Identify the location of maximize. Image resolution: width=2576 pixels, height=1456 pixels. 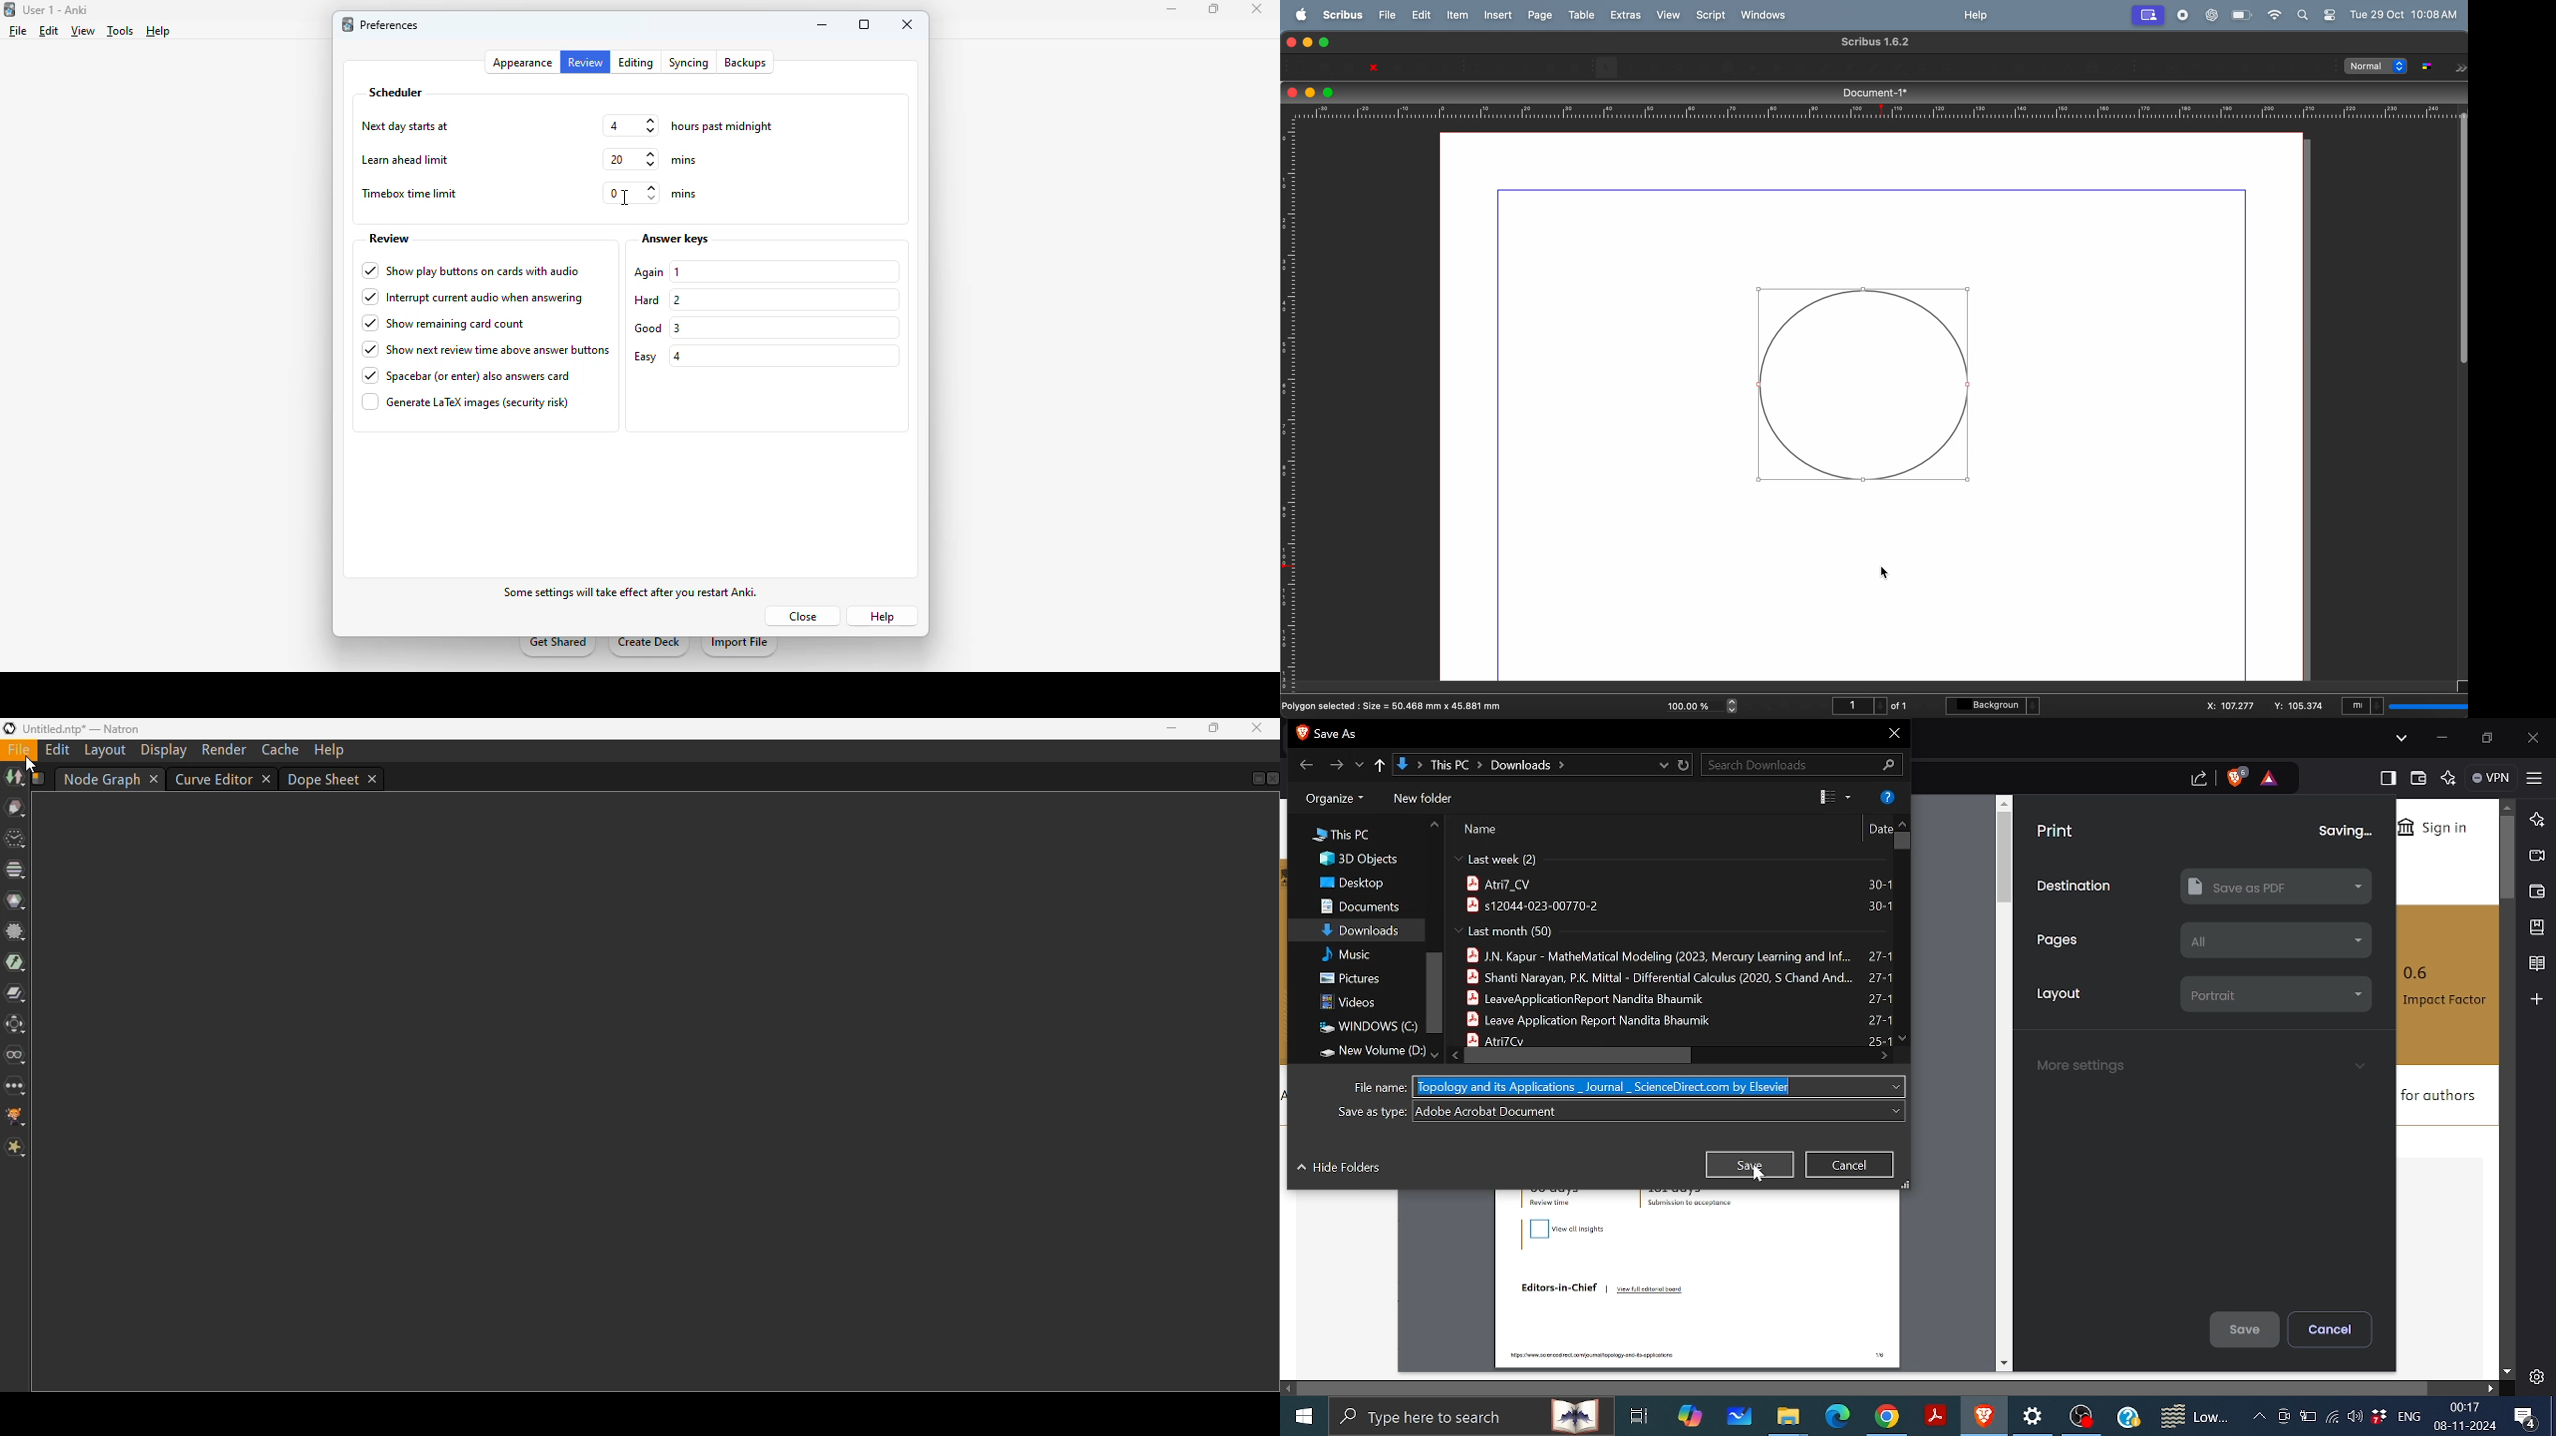
(865, 24).